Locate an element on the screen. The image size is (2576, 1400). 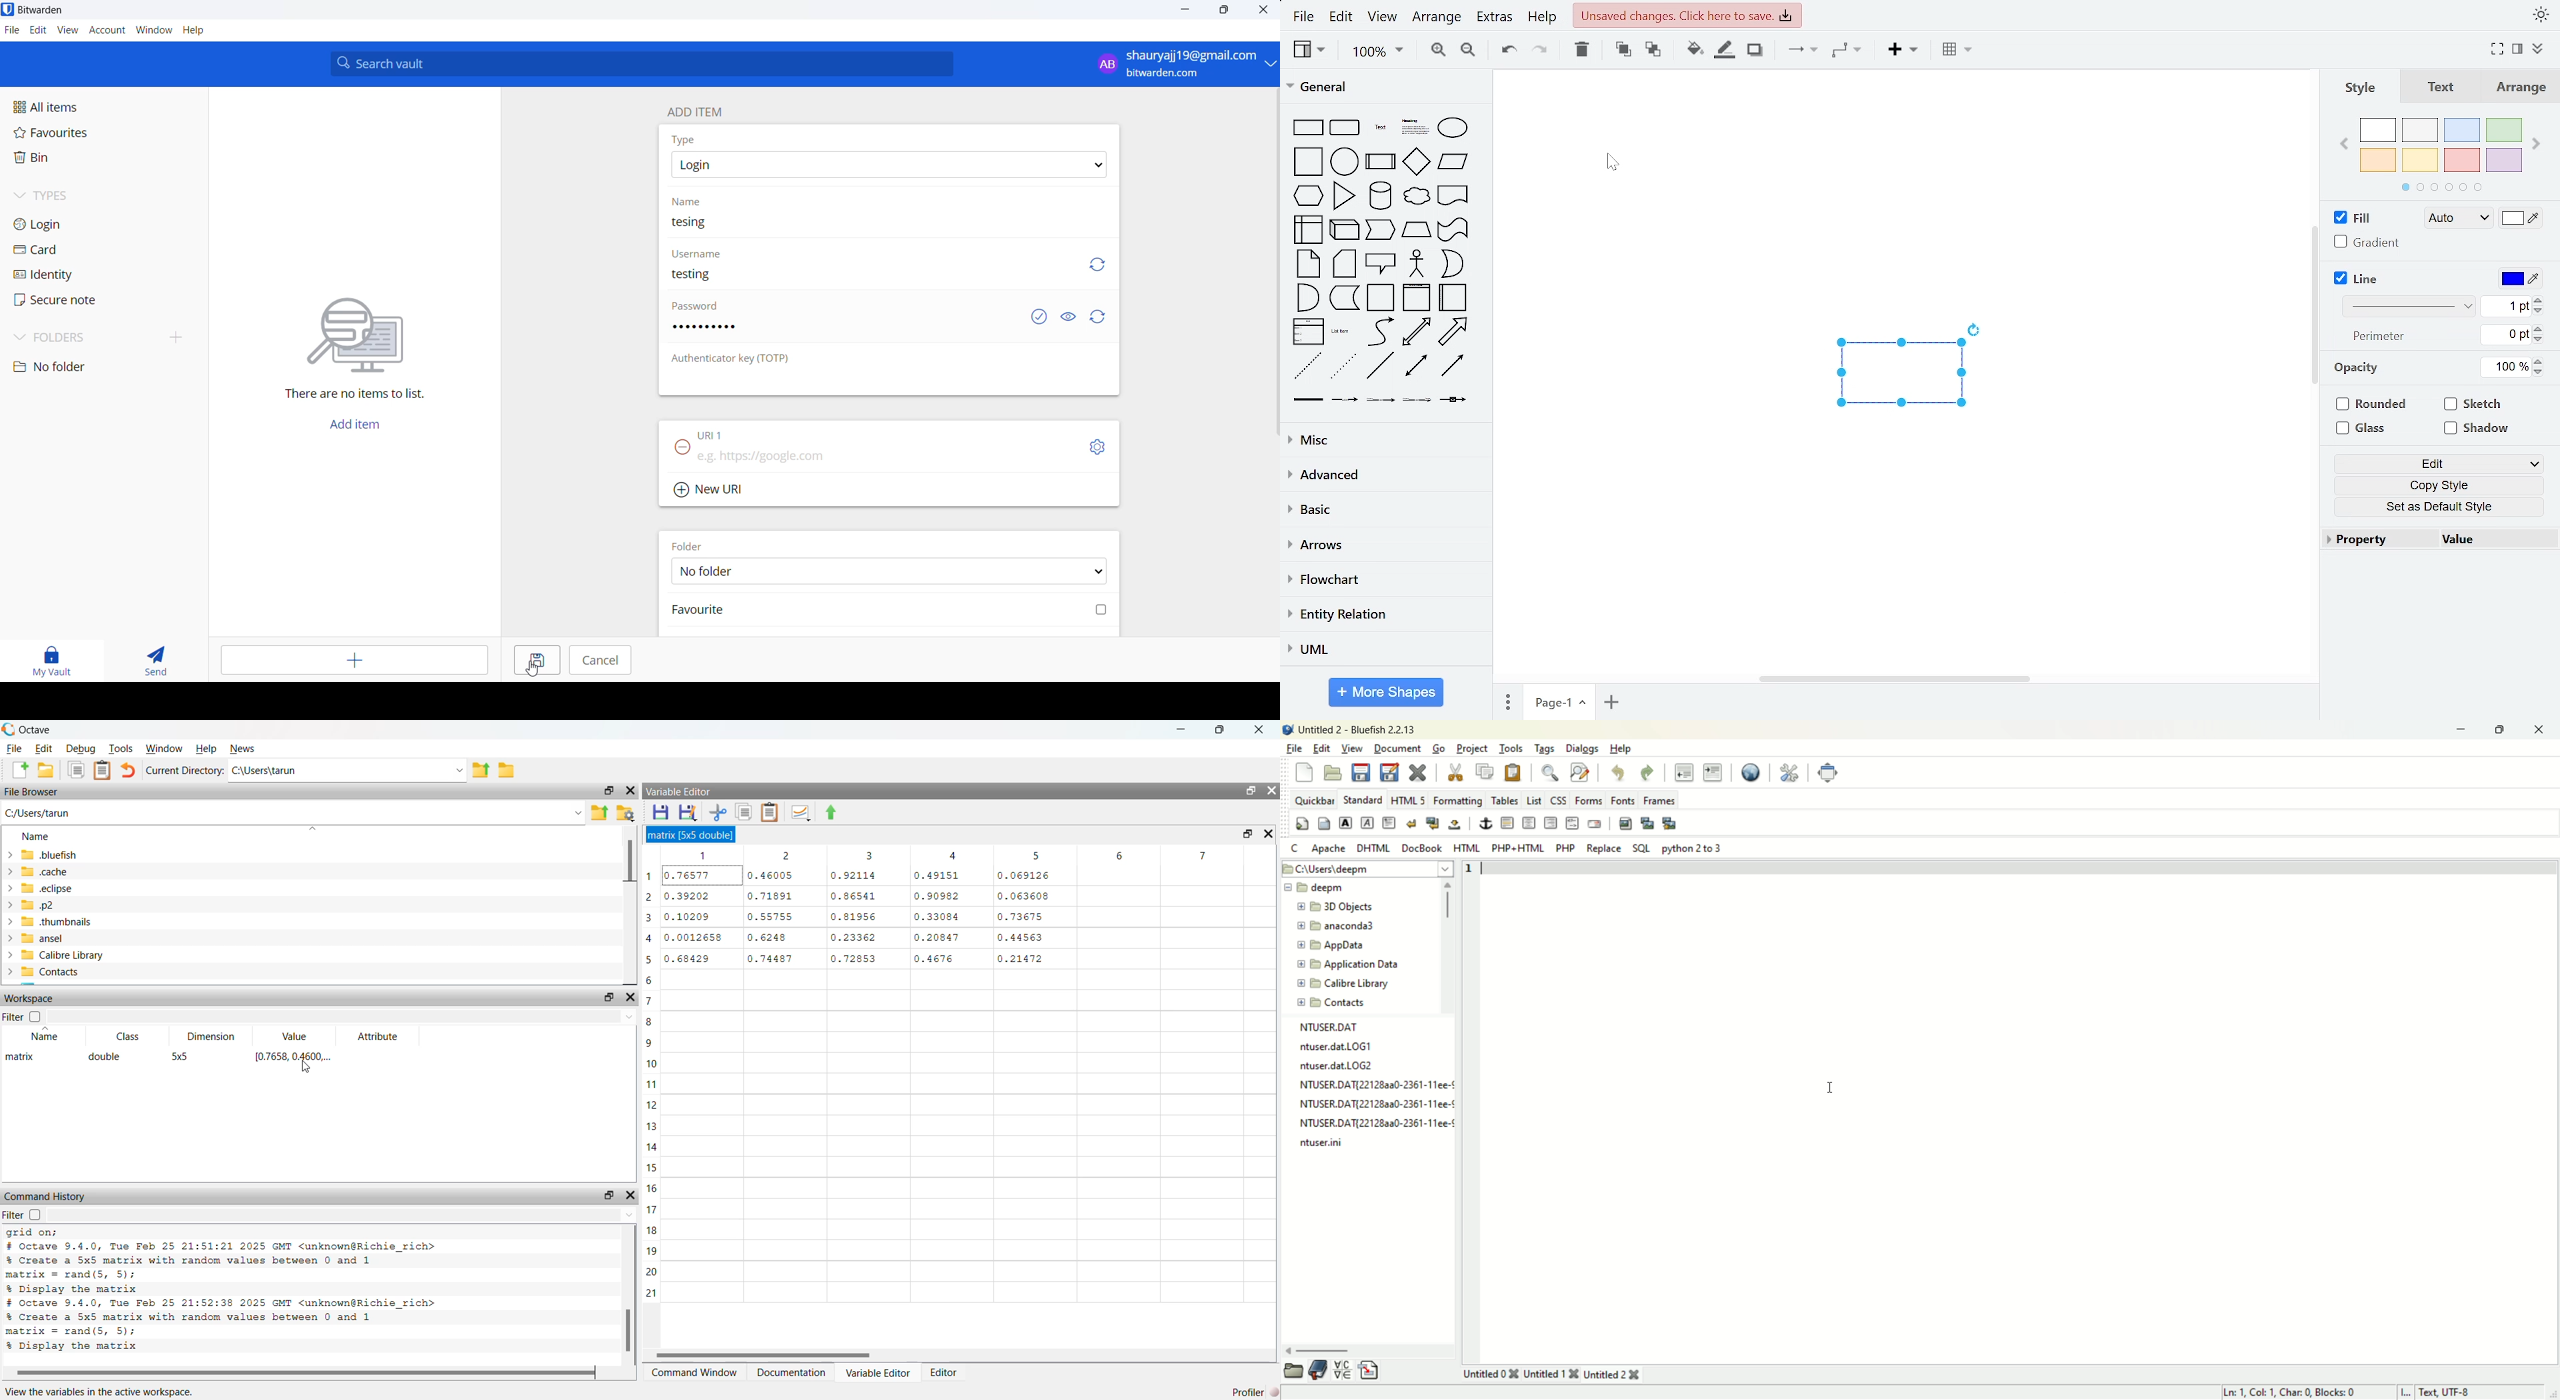
zoom in is located at coordinates (1435, 52).